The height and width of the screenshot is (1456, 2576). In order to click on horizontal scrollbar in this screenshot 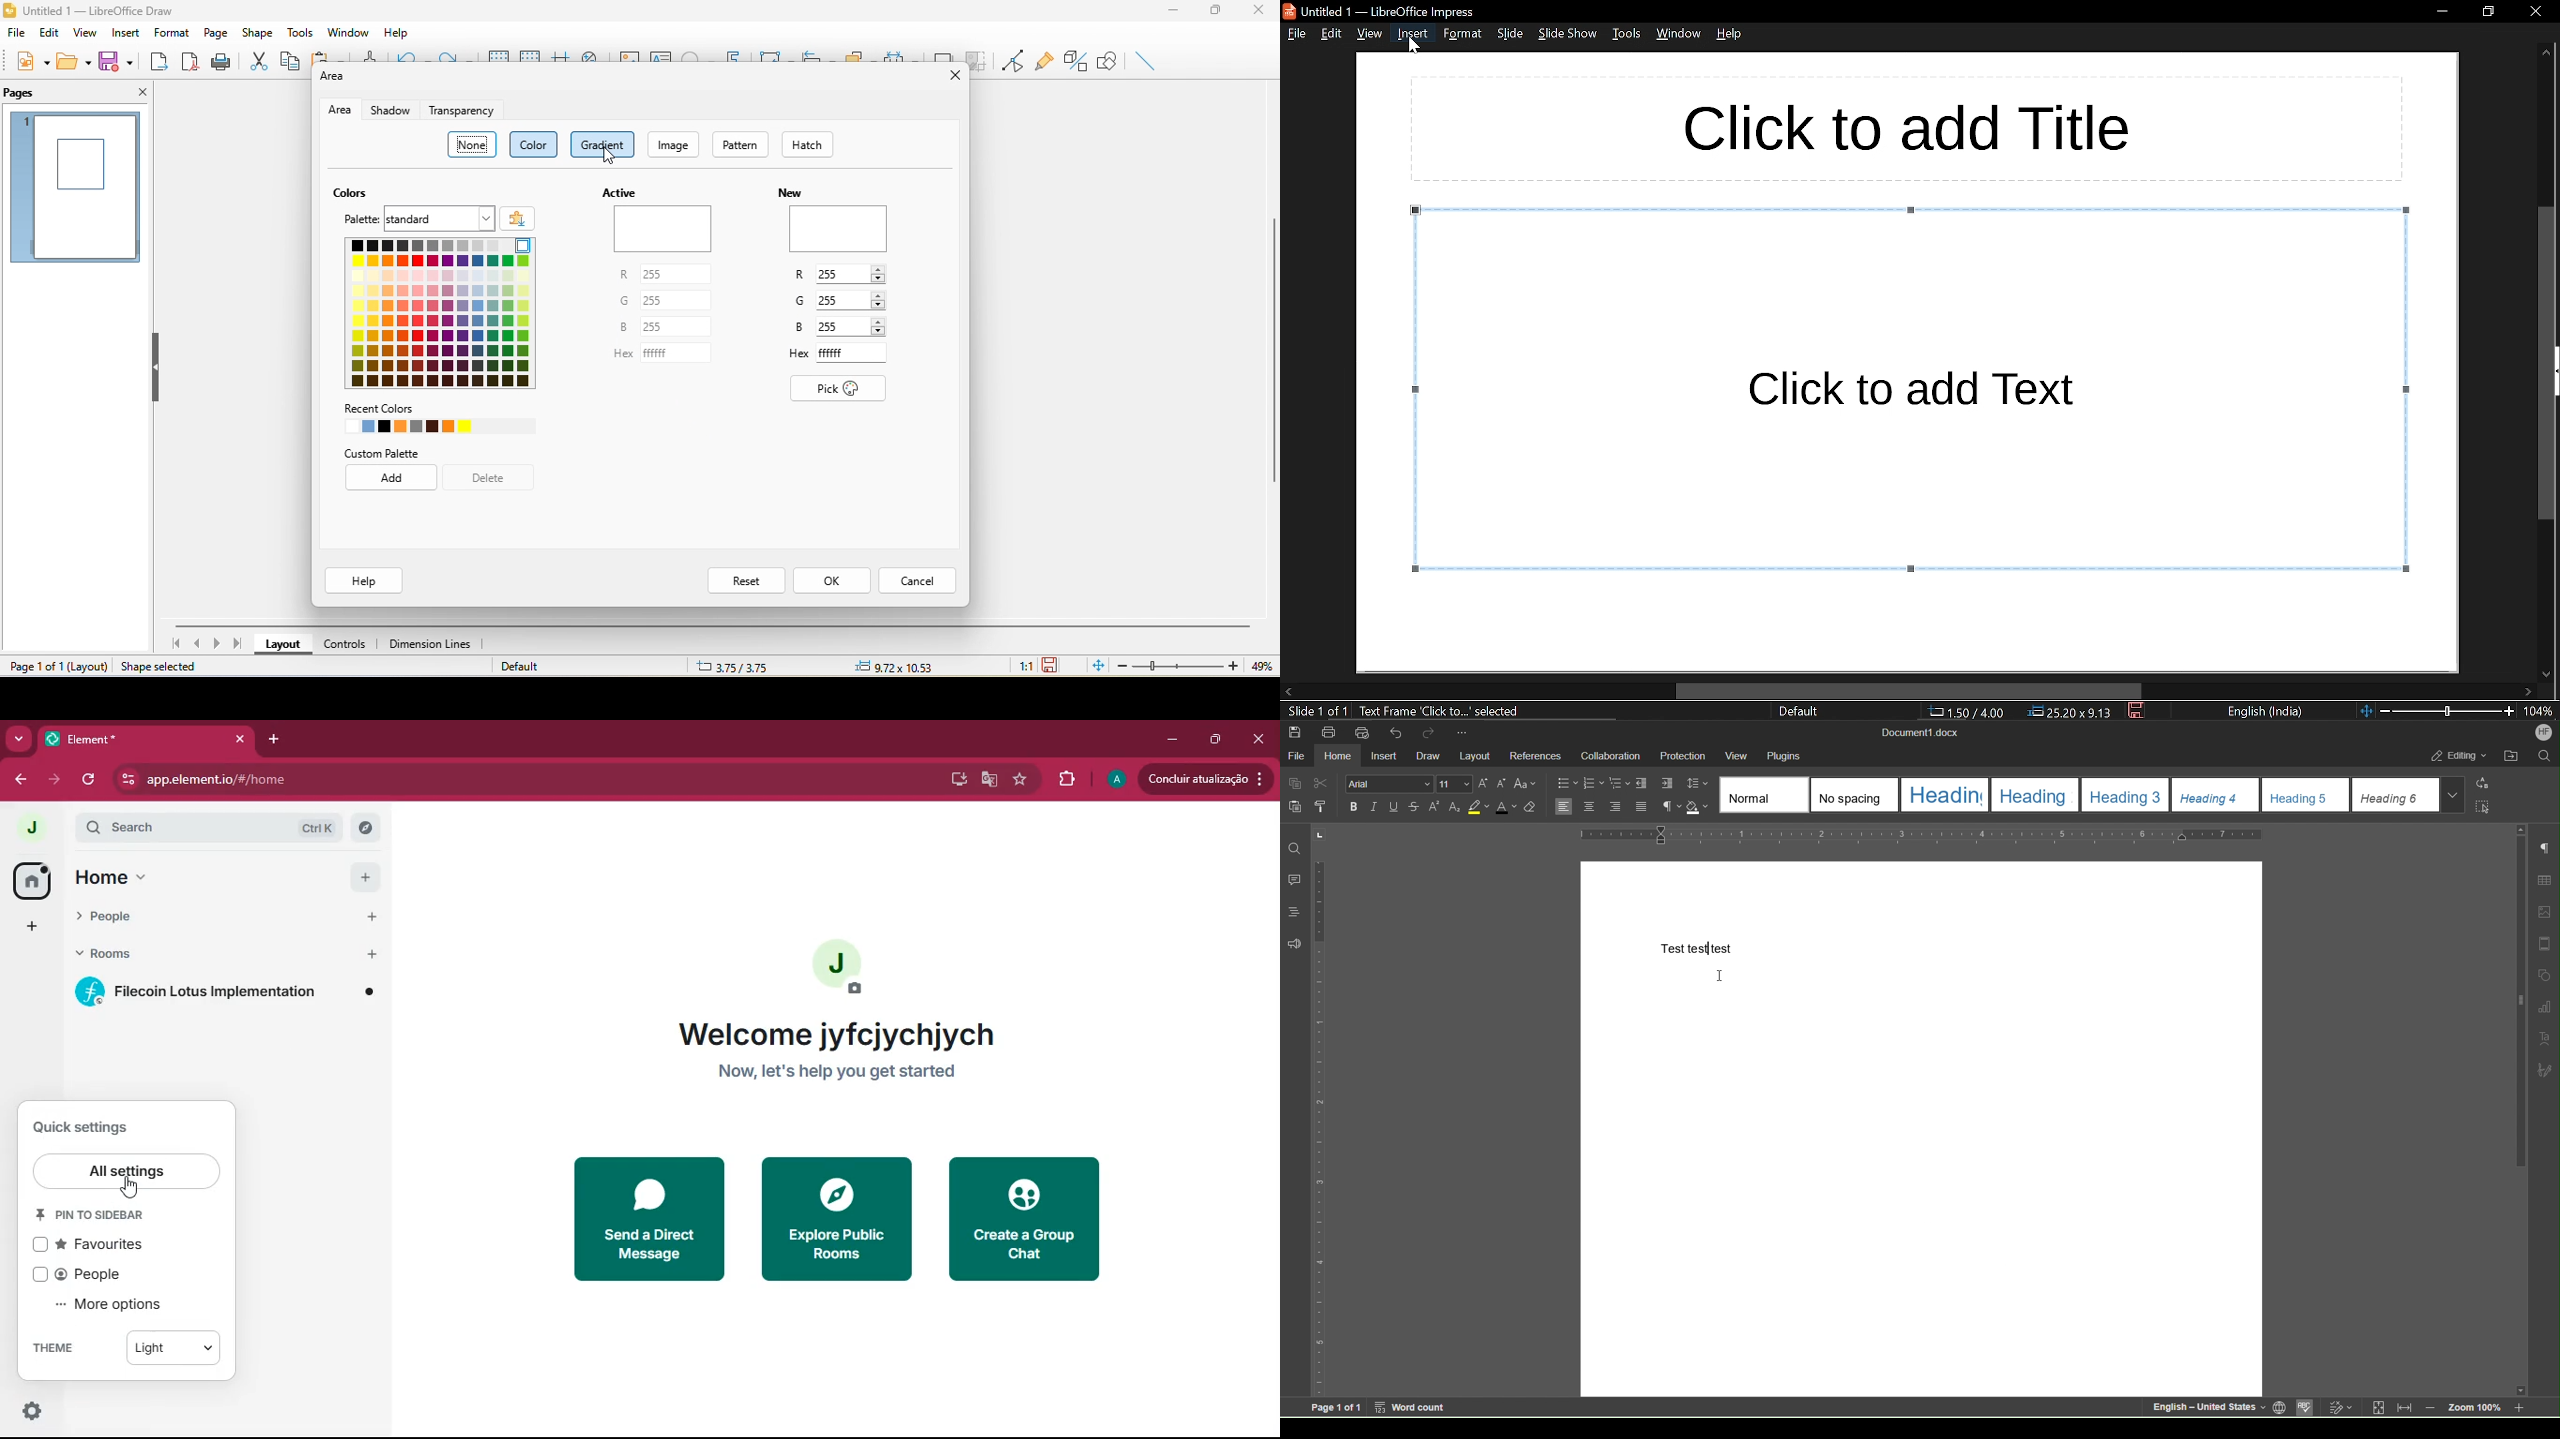, I will do `click(1908, 691)`.